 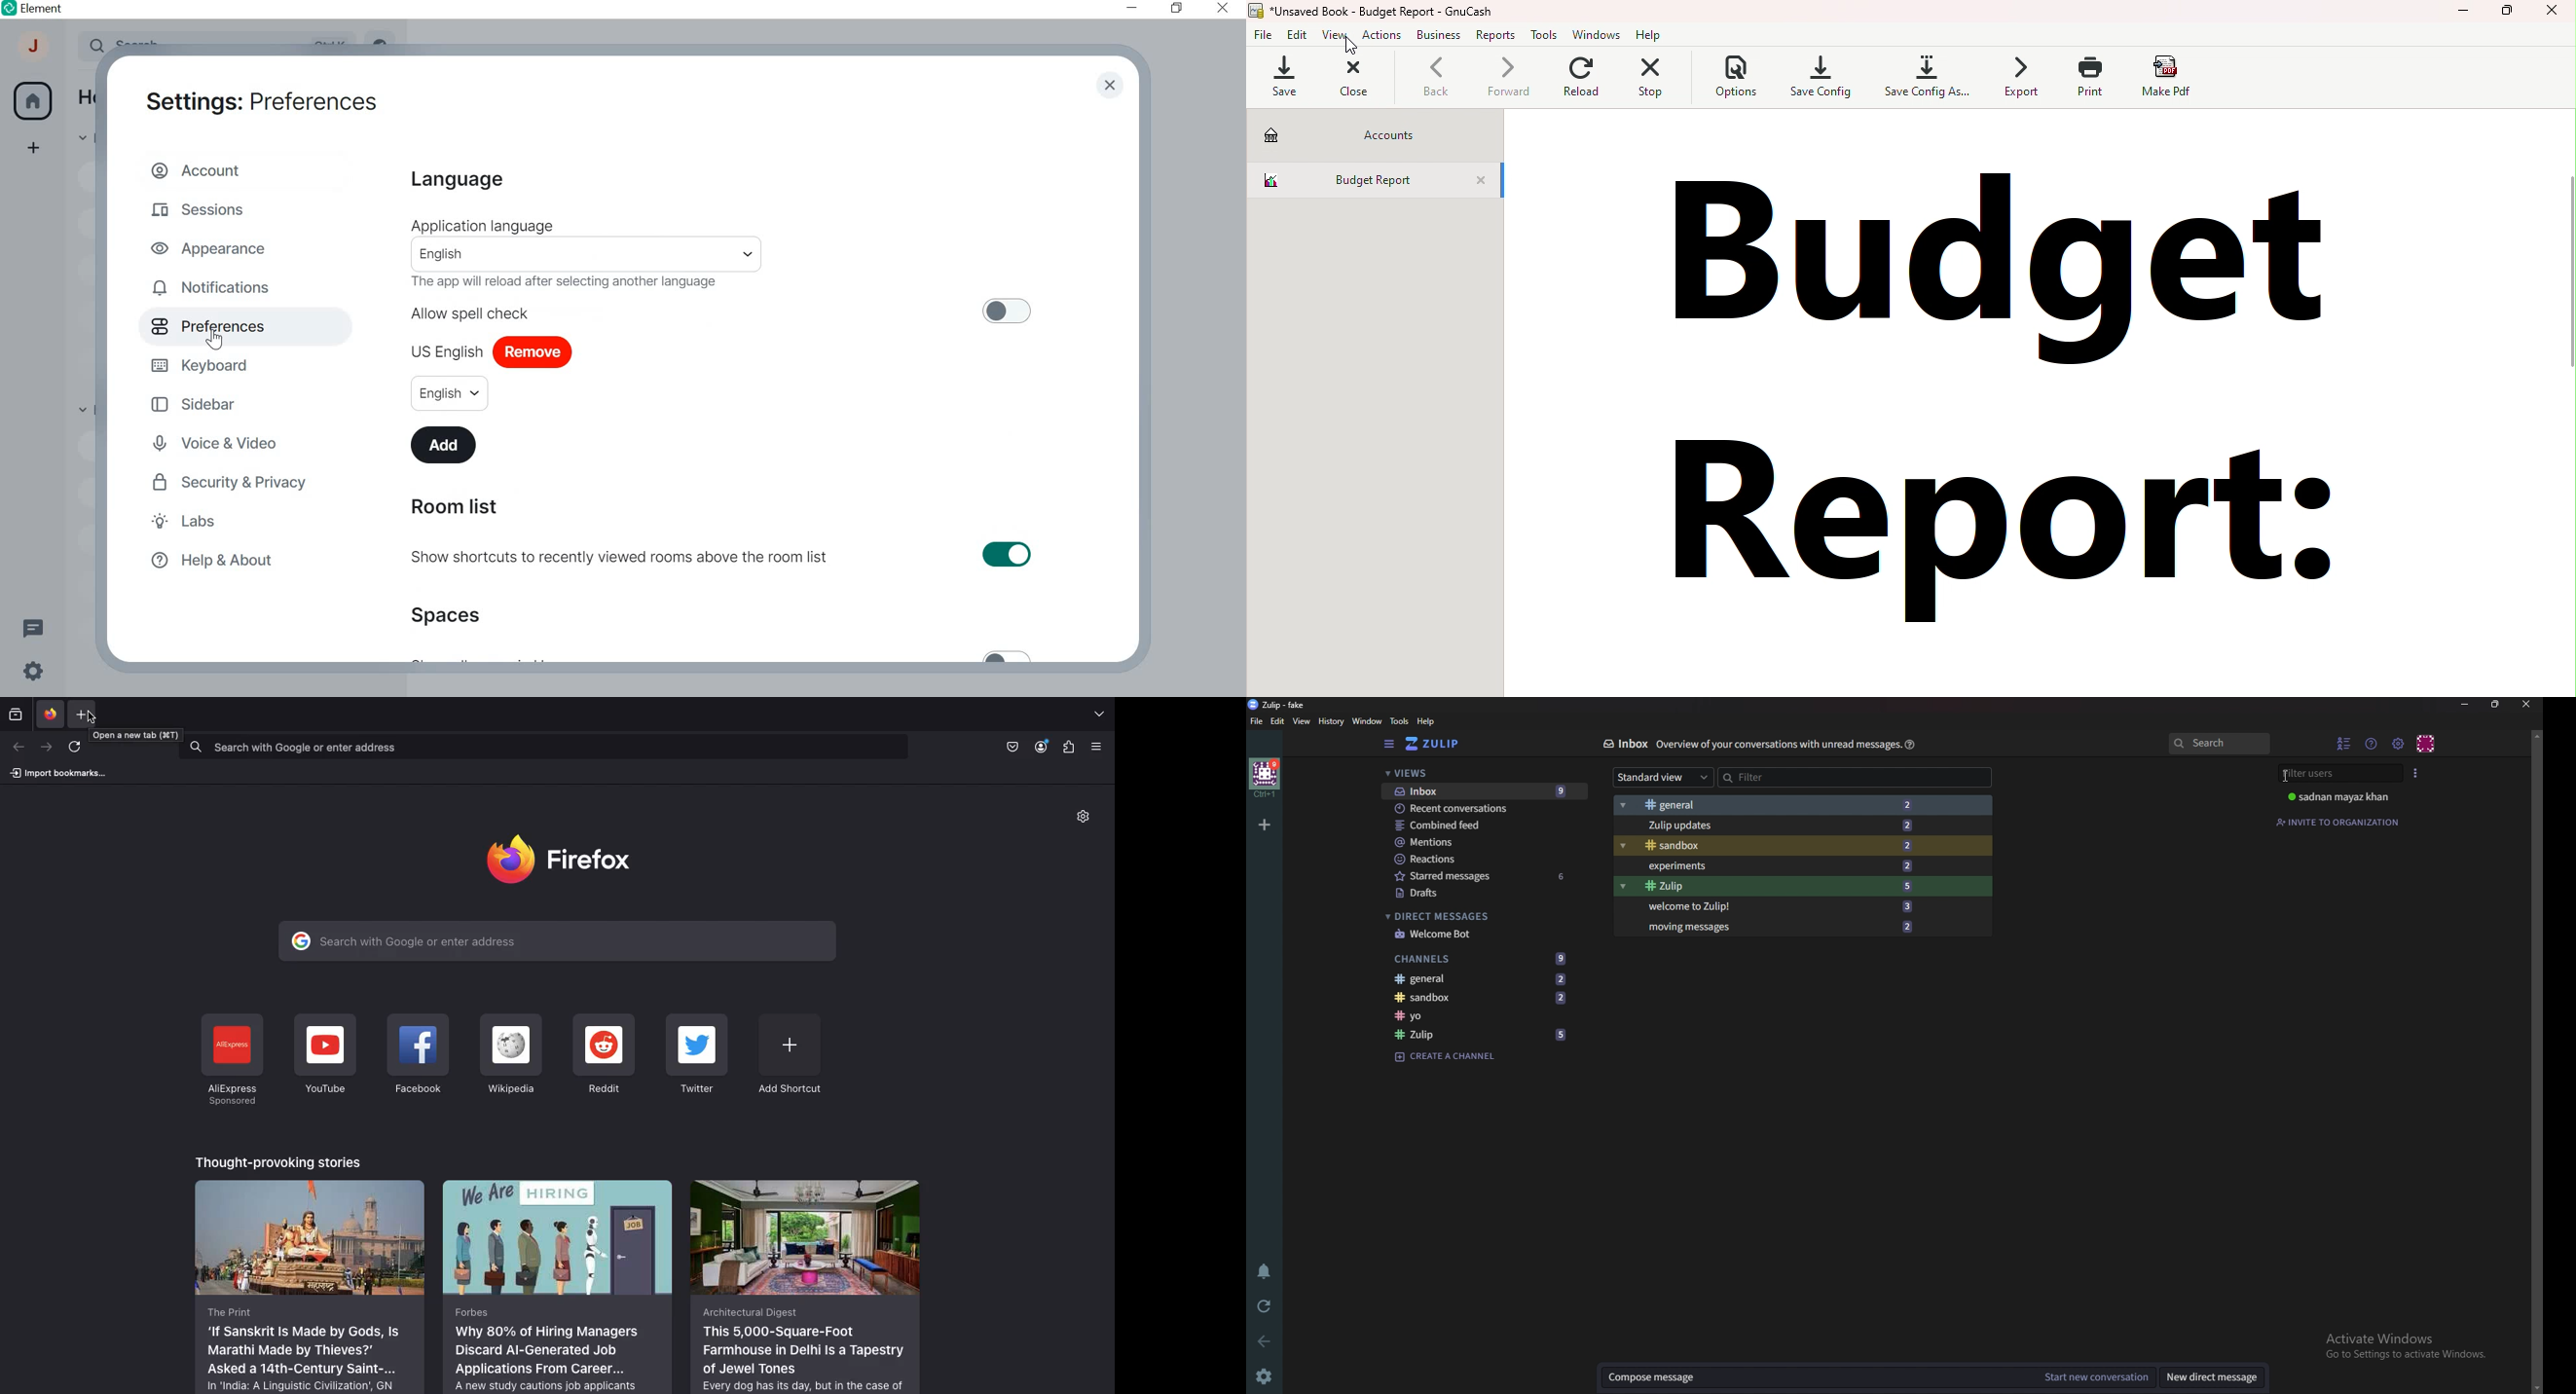 I want to click on Zulip, so click(x=1442, y=744).